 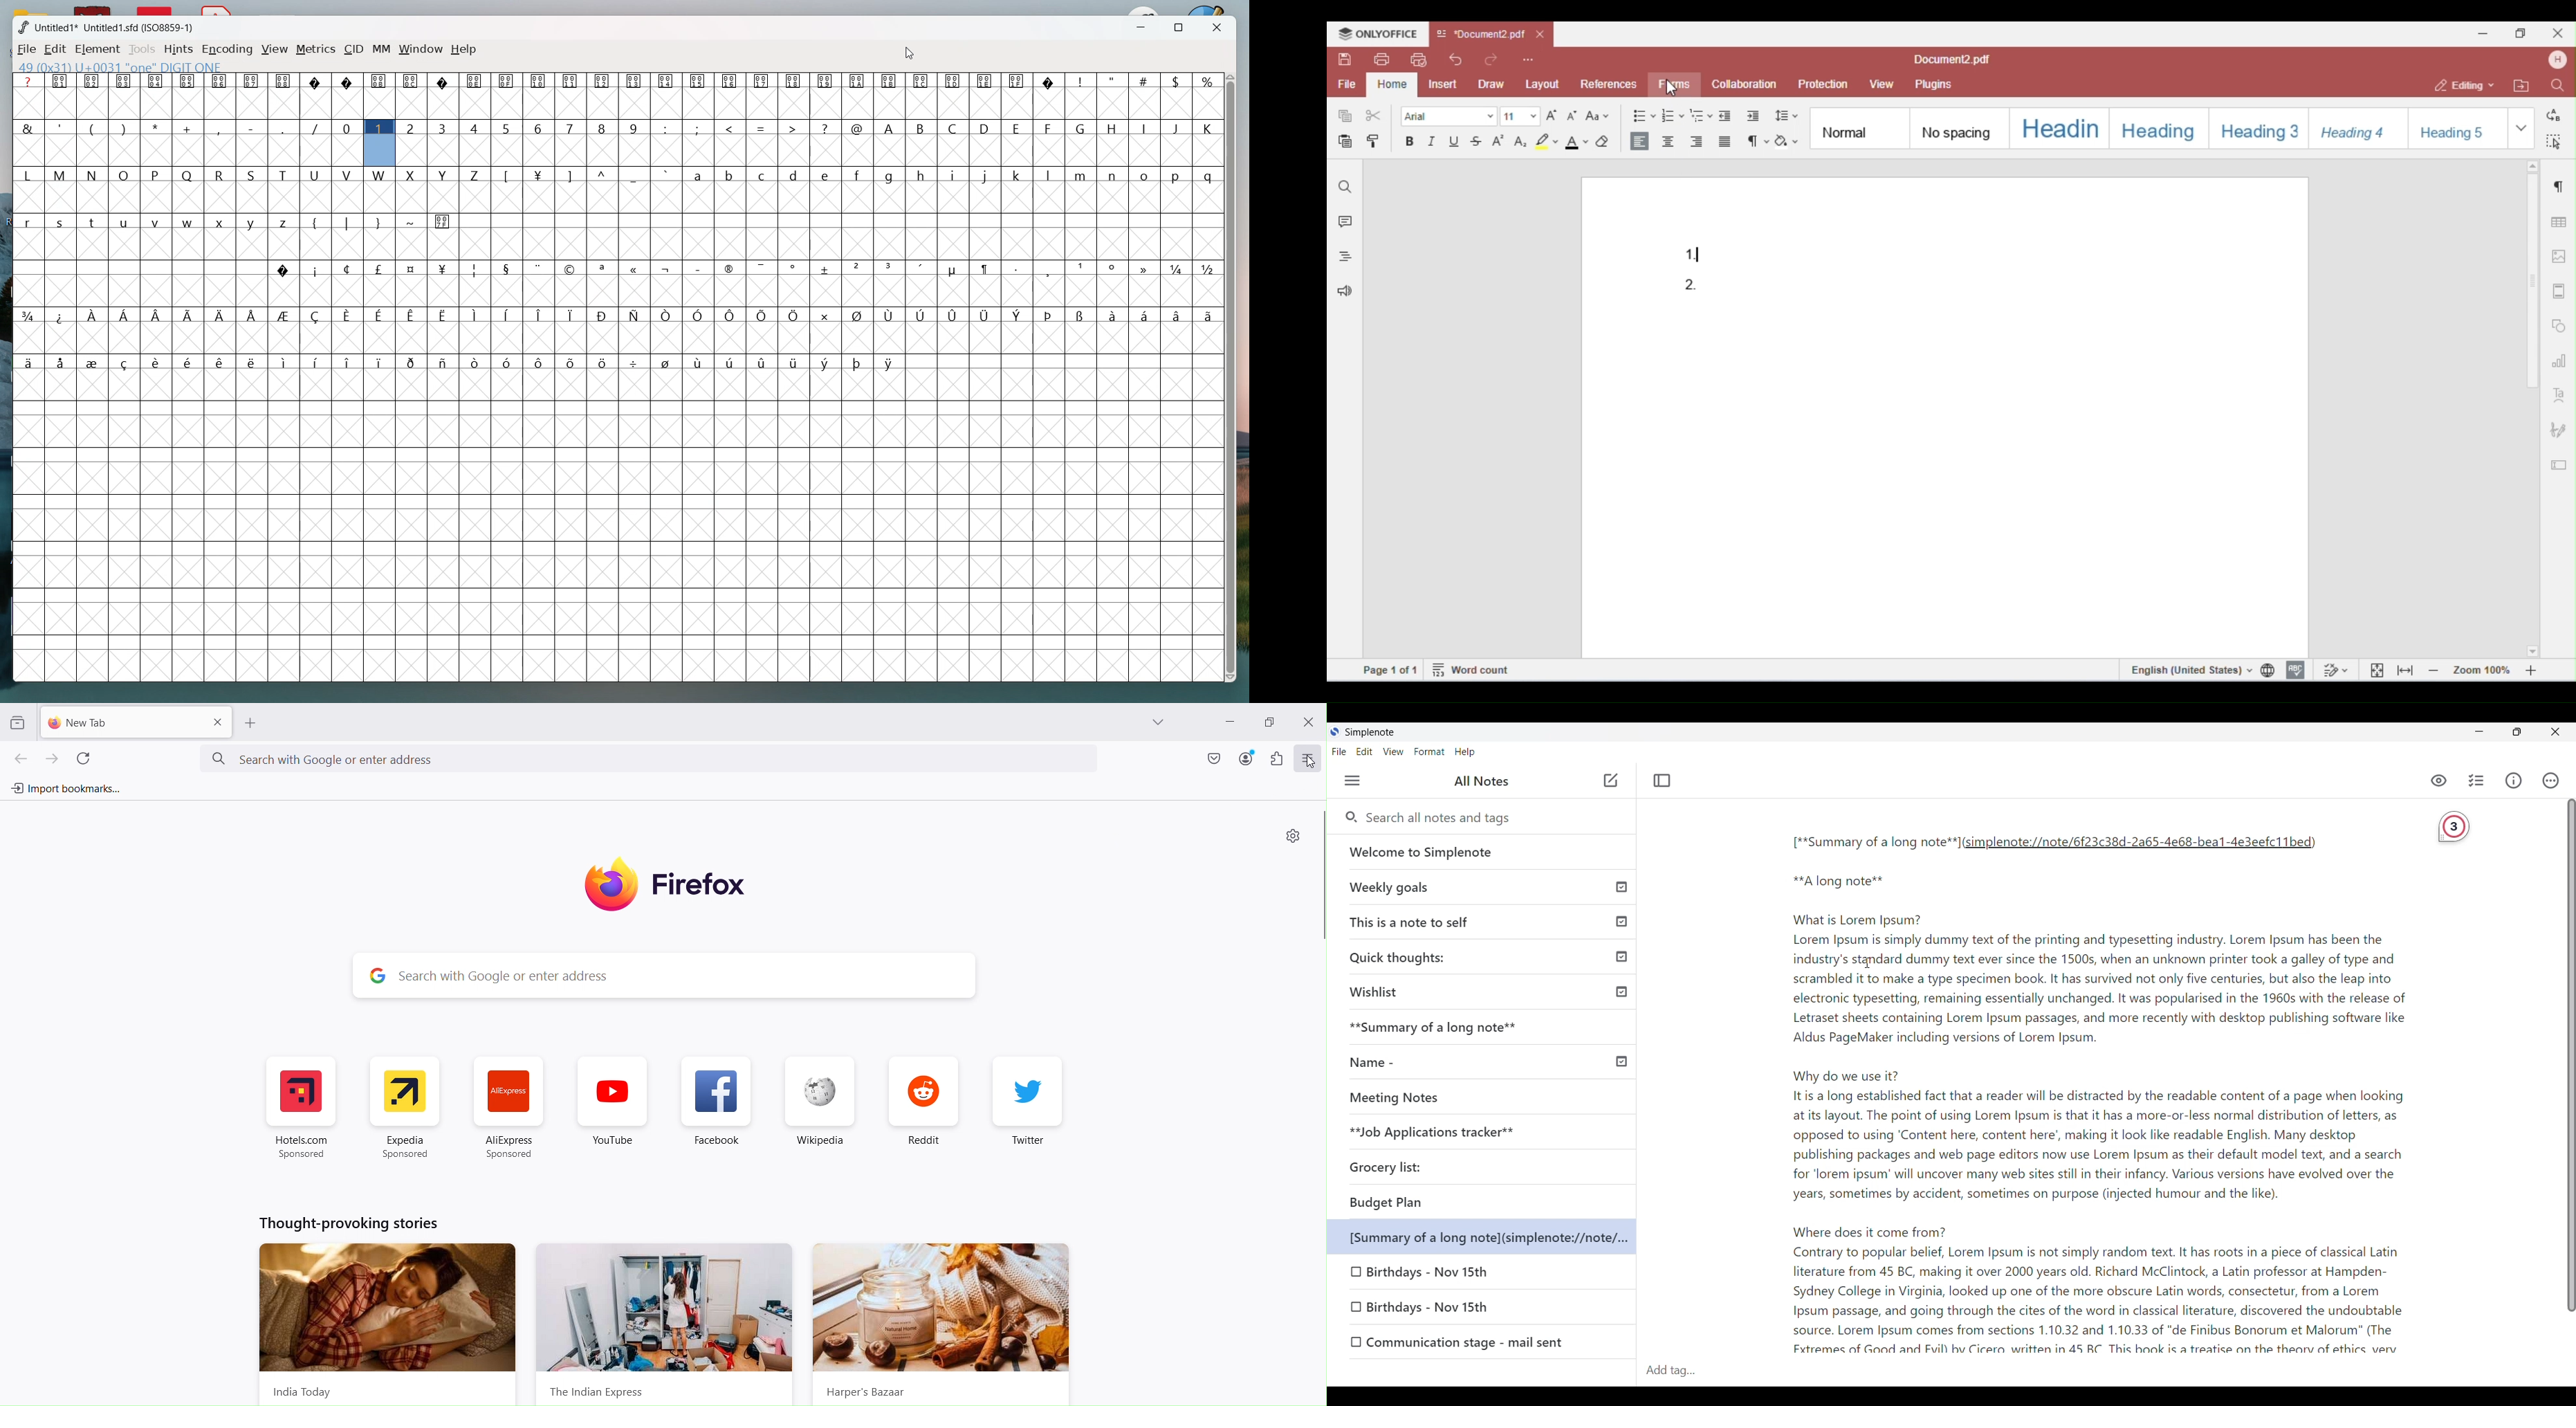 I want to click on symbol, so click(x=1110, y=314).